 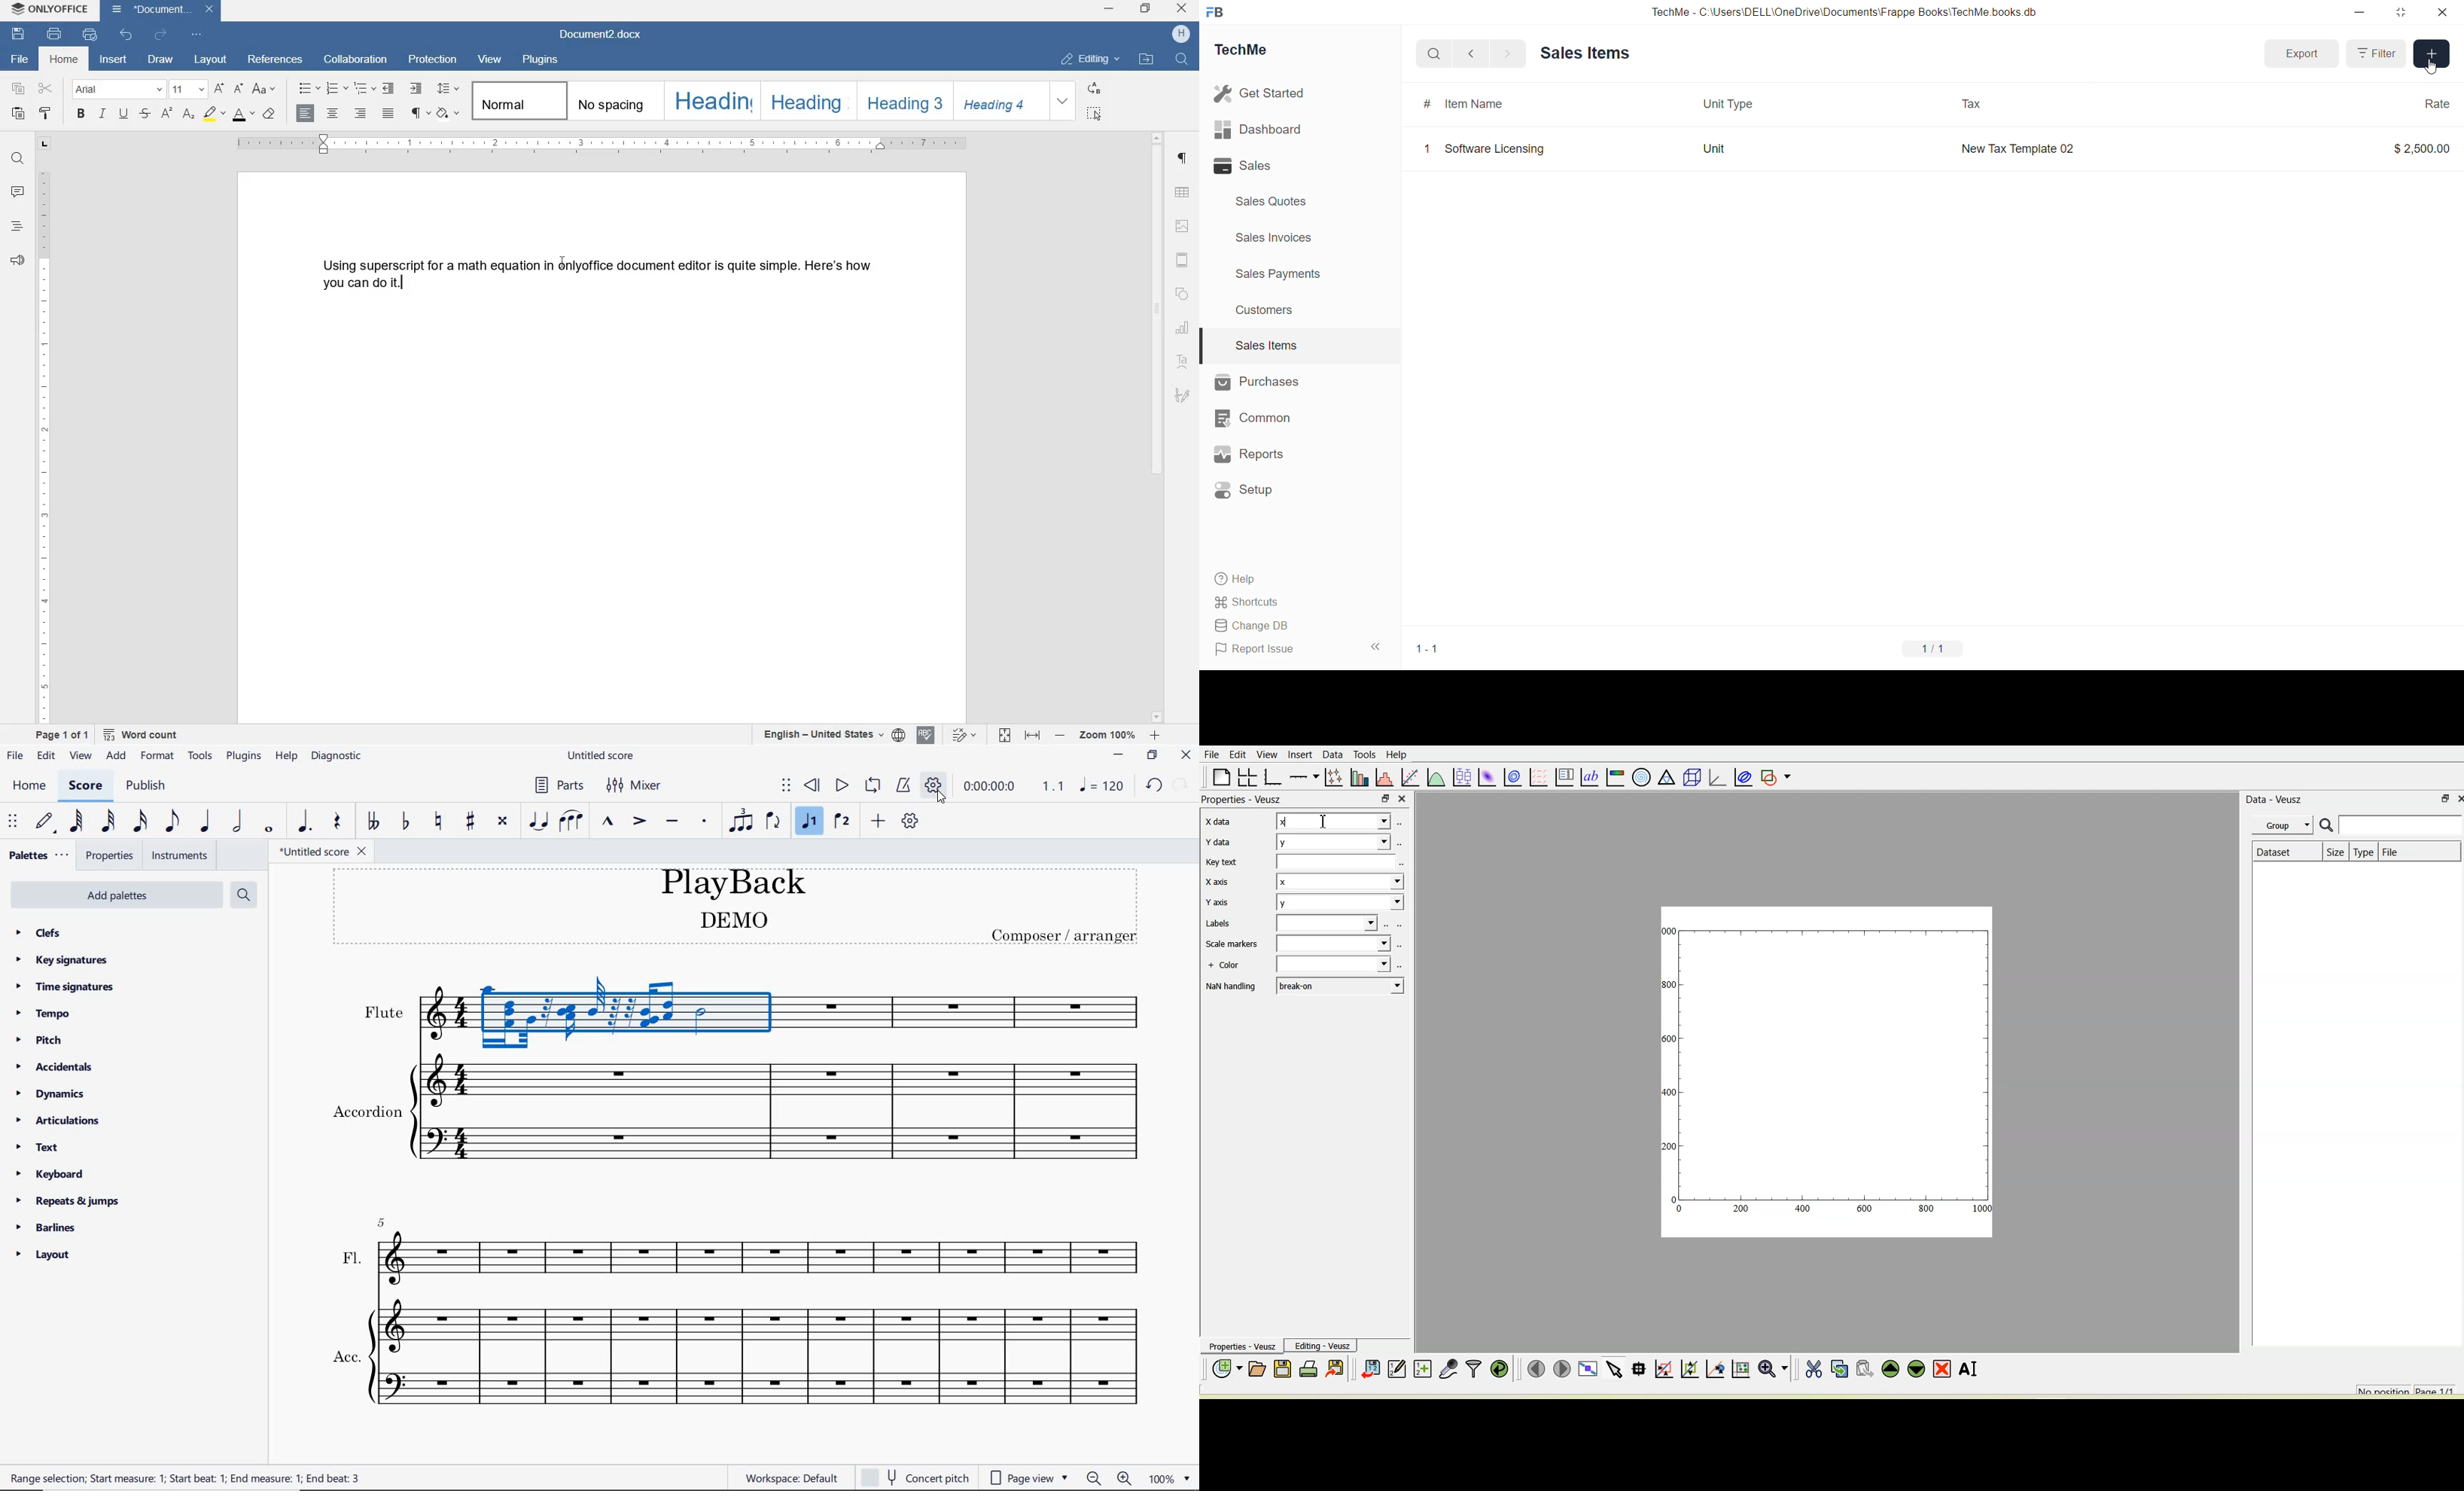 What do you see at coordinates (1253, 626) in the screenshot?
I see `Change DB` at bounding box center [1253, 626].